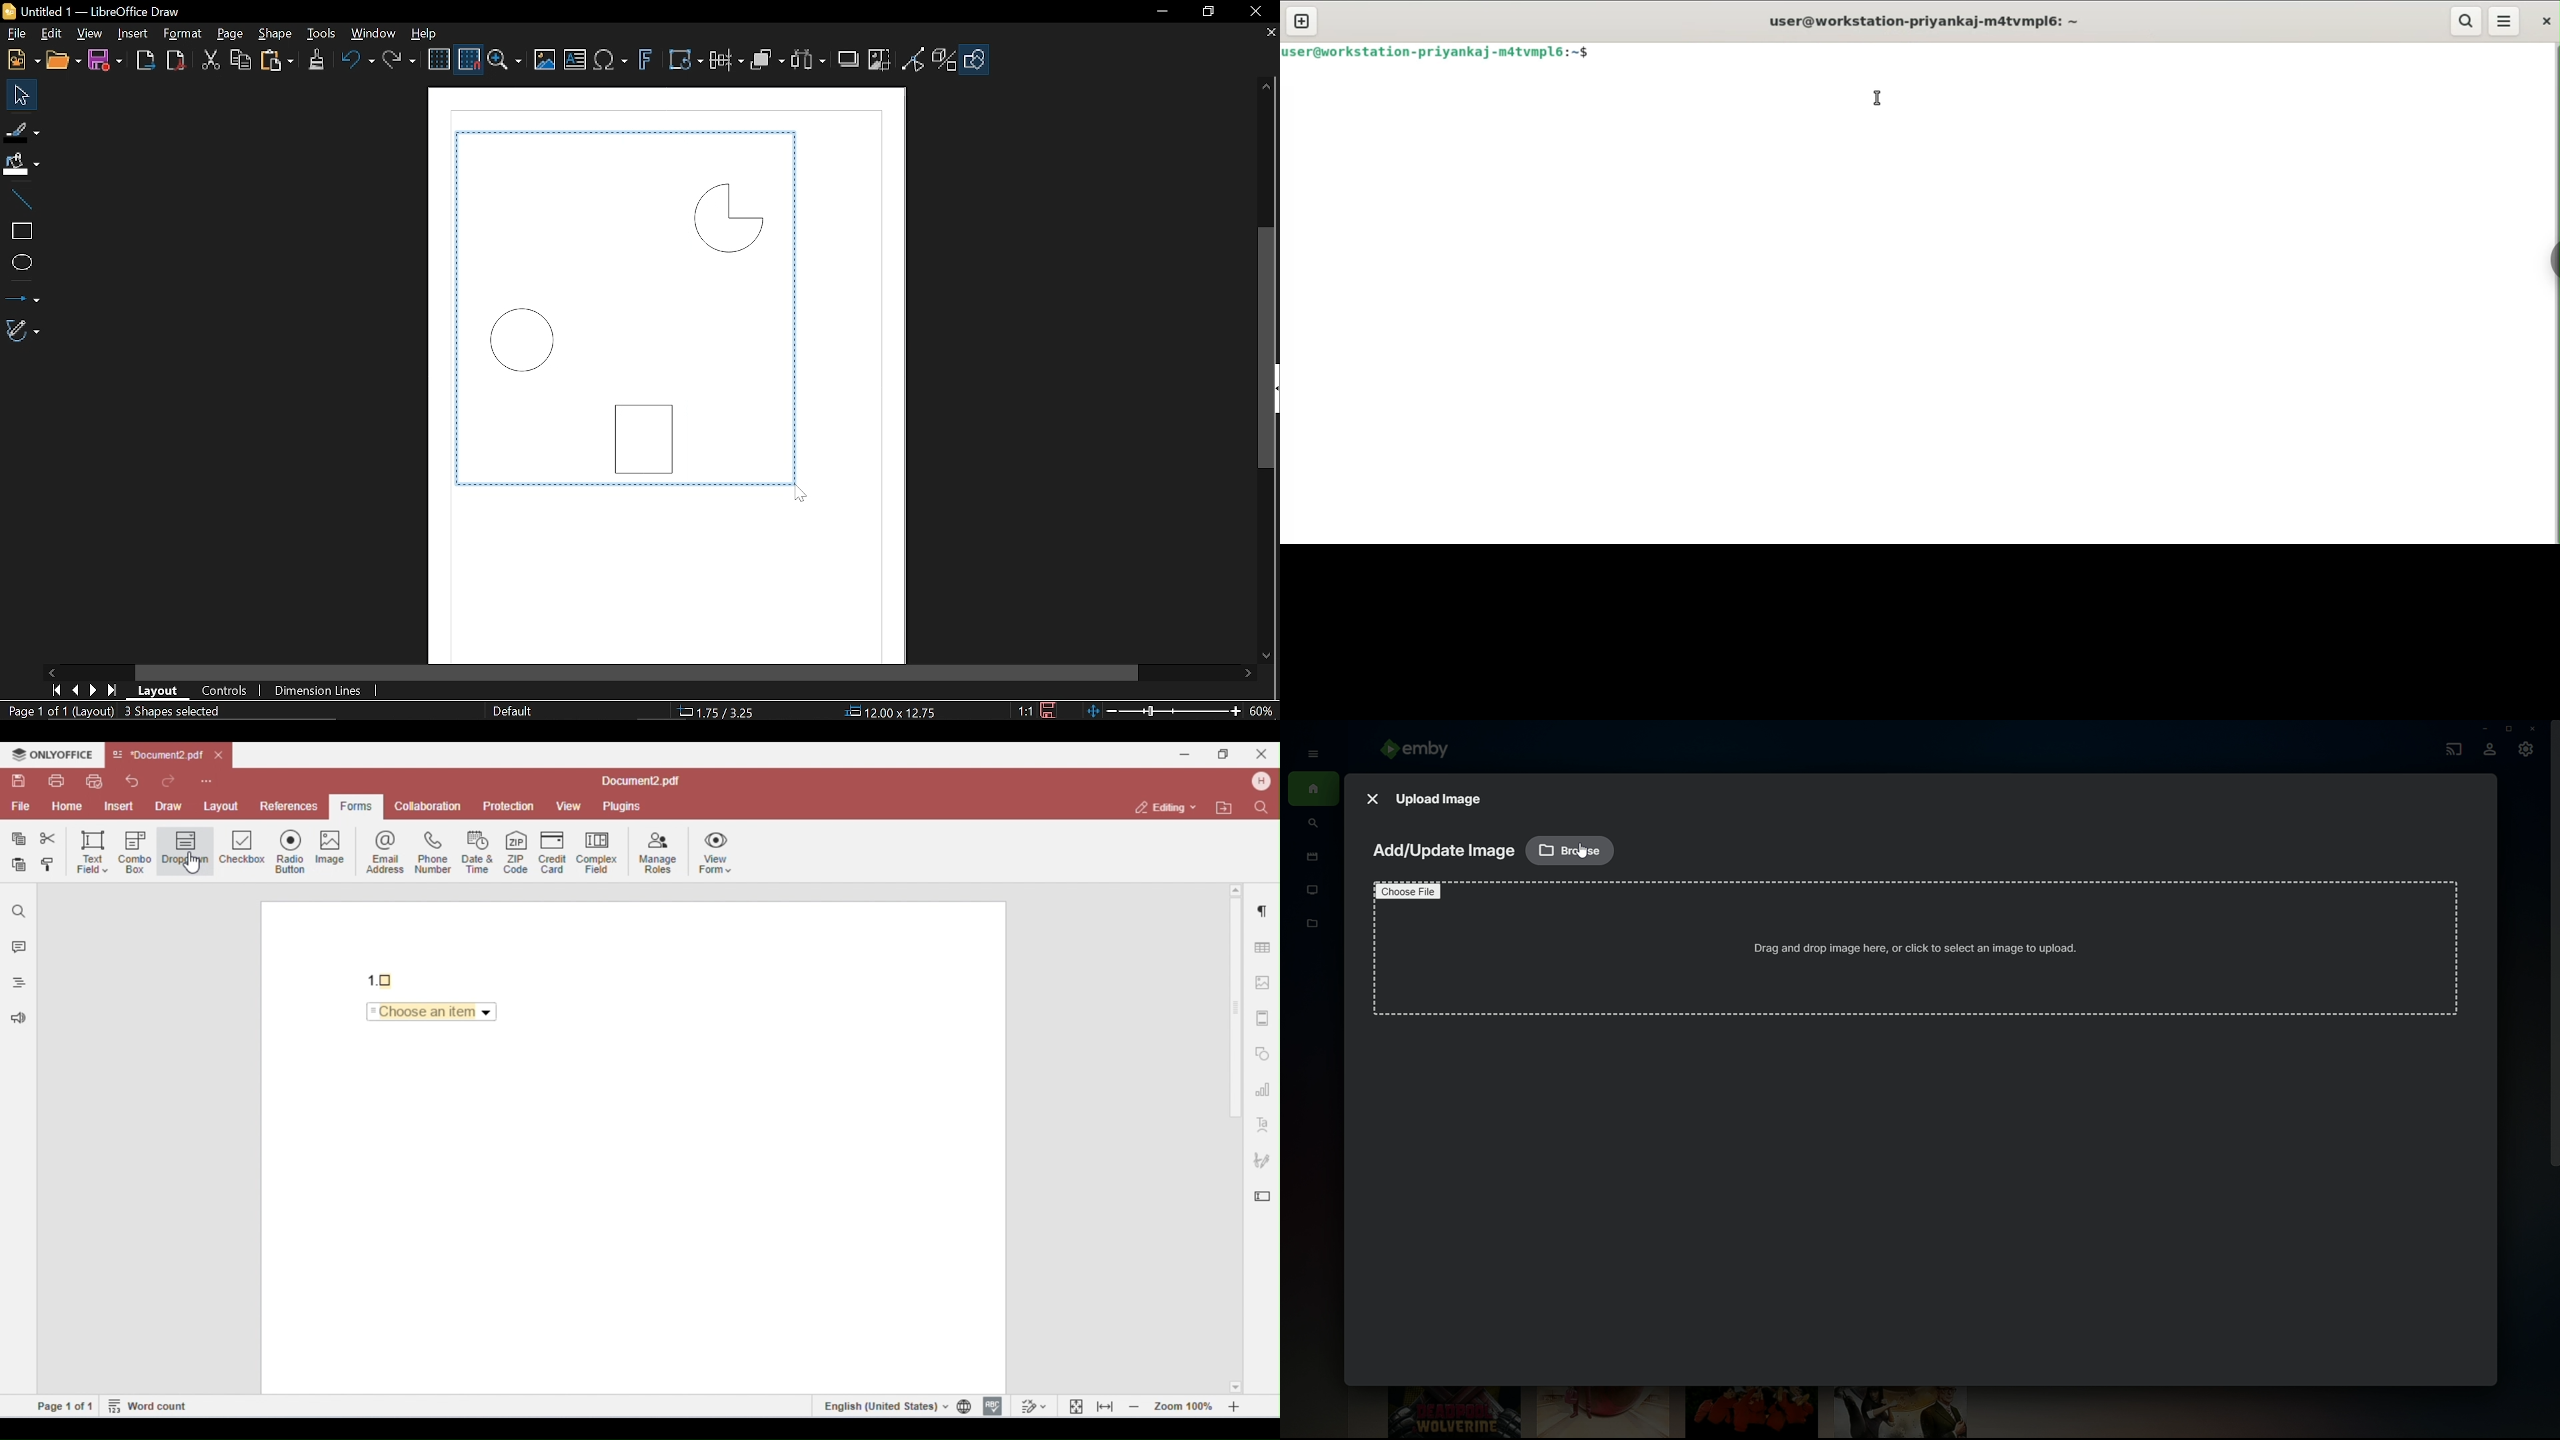 The height and width of the screenshot is (1456, 2576). Describe the element at coordinates (1024, 709) in the screenshot. I see `1:1 (Scaling factor)` at that location.